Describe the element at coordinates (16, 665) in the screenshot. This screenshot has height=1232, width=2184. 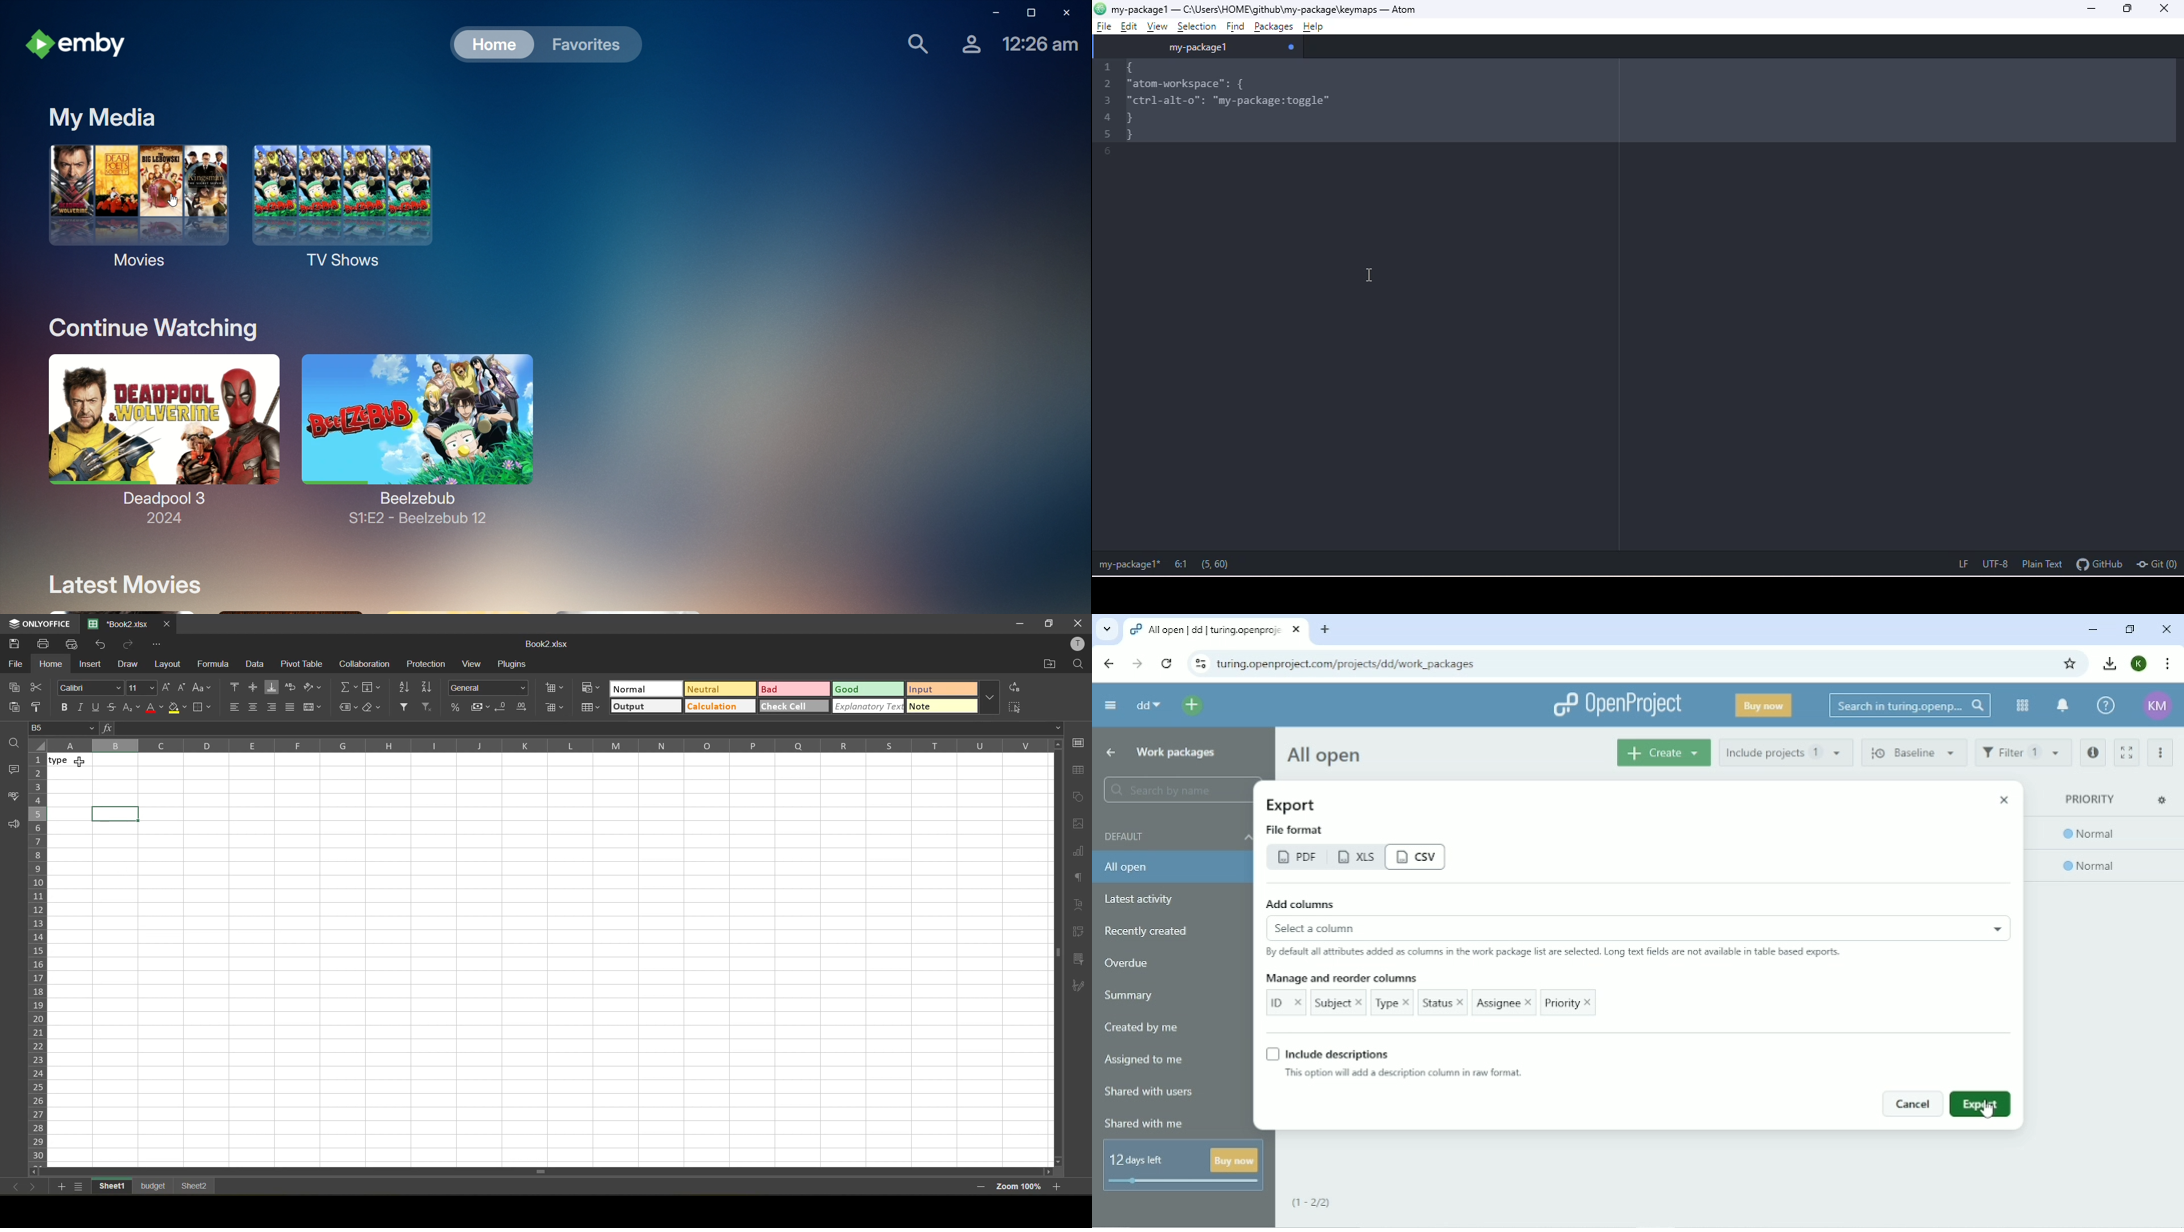
I see `file` at that location.